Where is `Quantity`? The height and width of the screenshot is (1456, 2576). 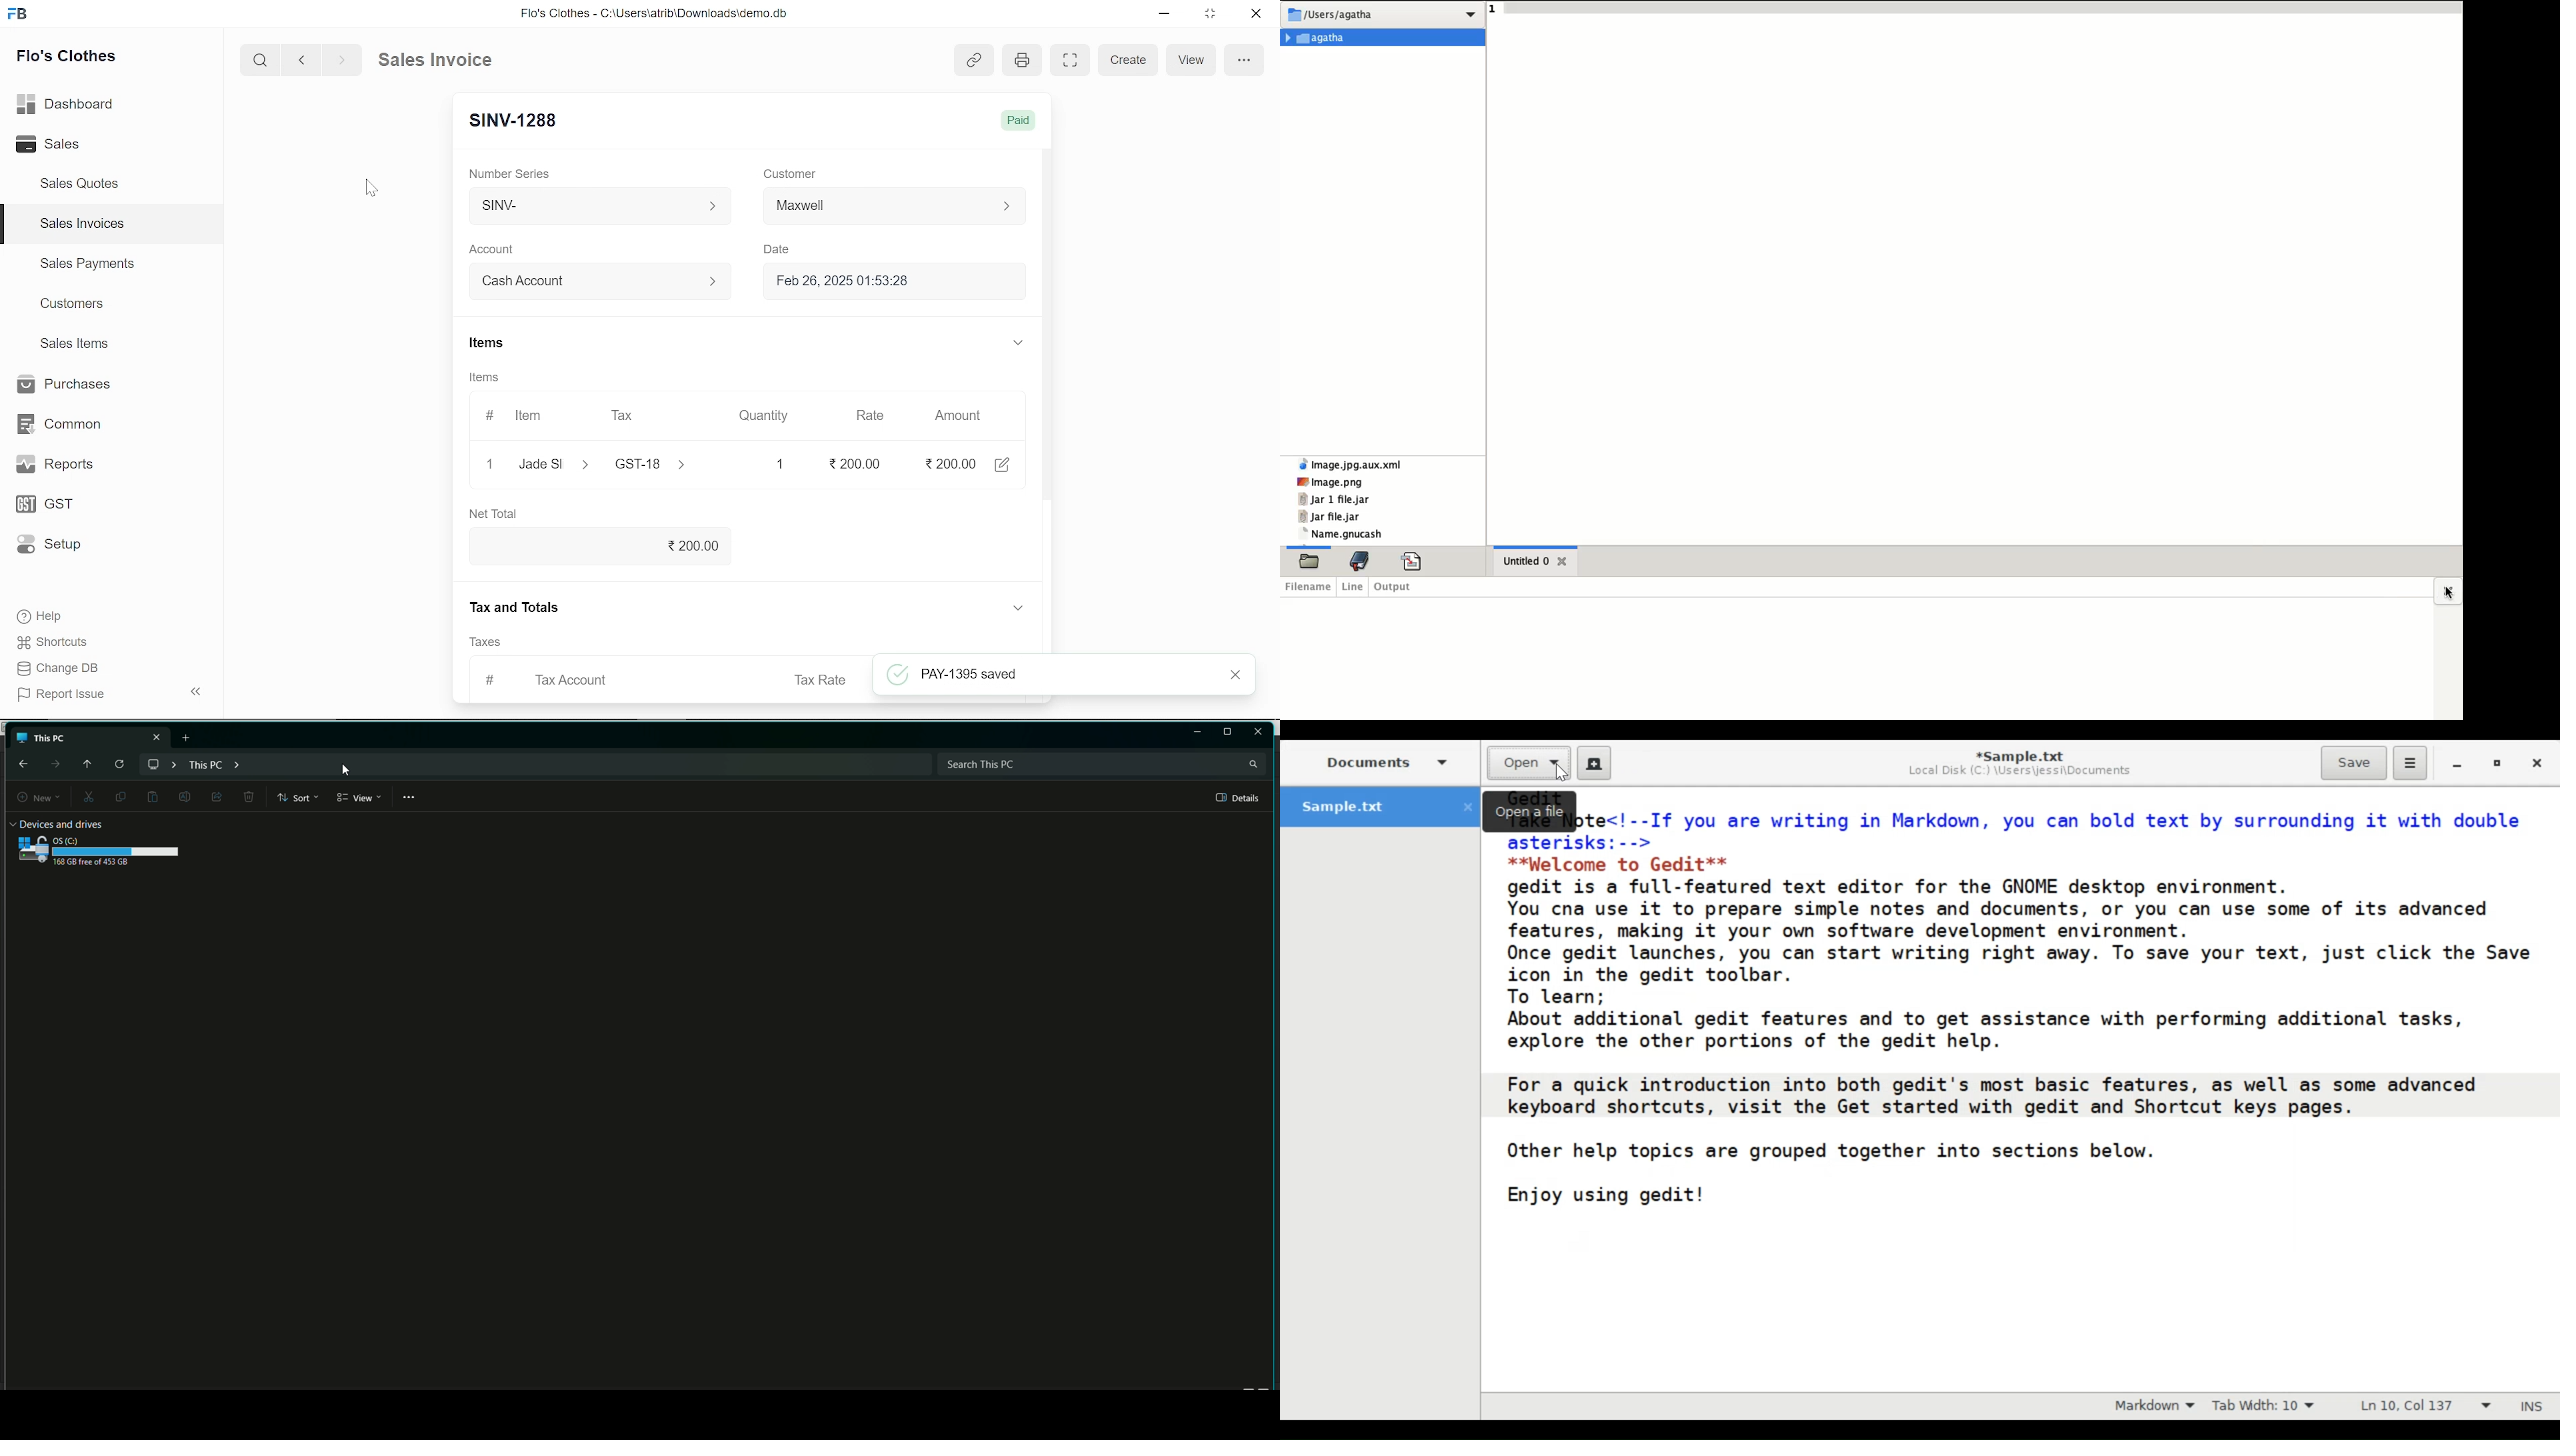
Quantity is located at coordinates (759, 417).